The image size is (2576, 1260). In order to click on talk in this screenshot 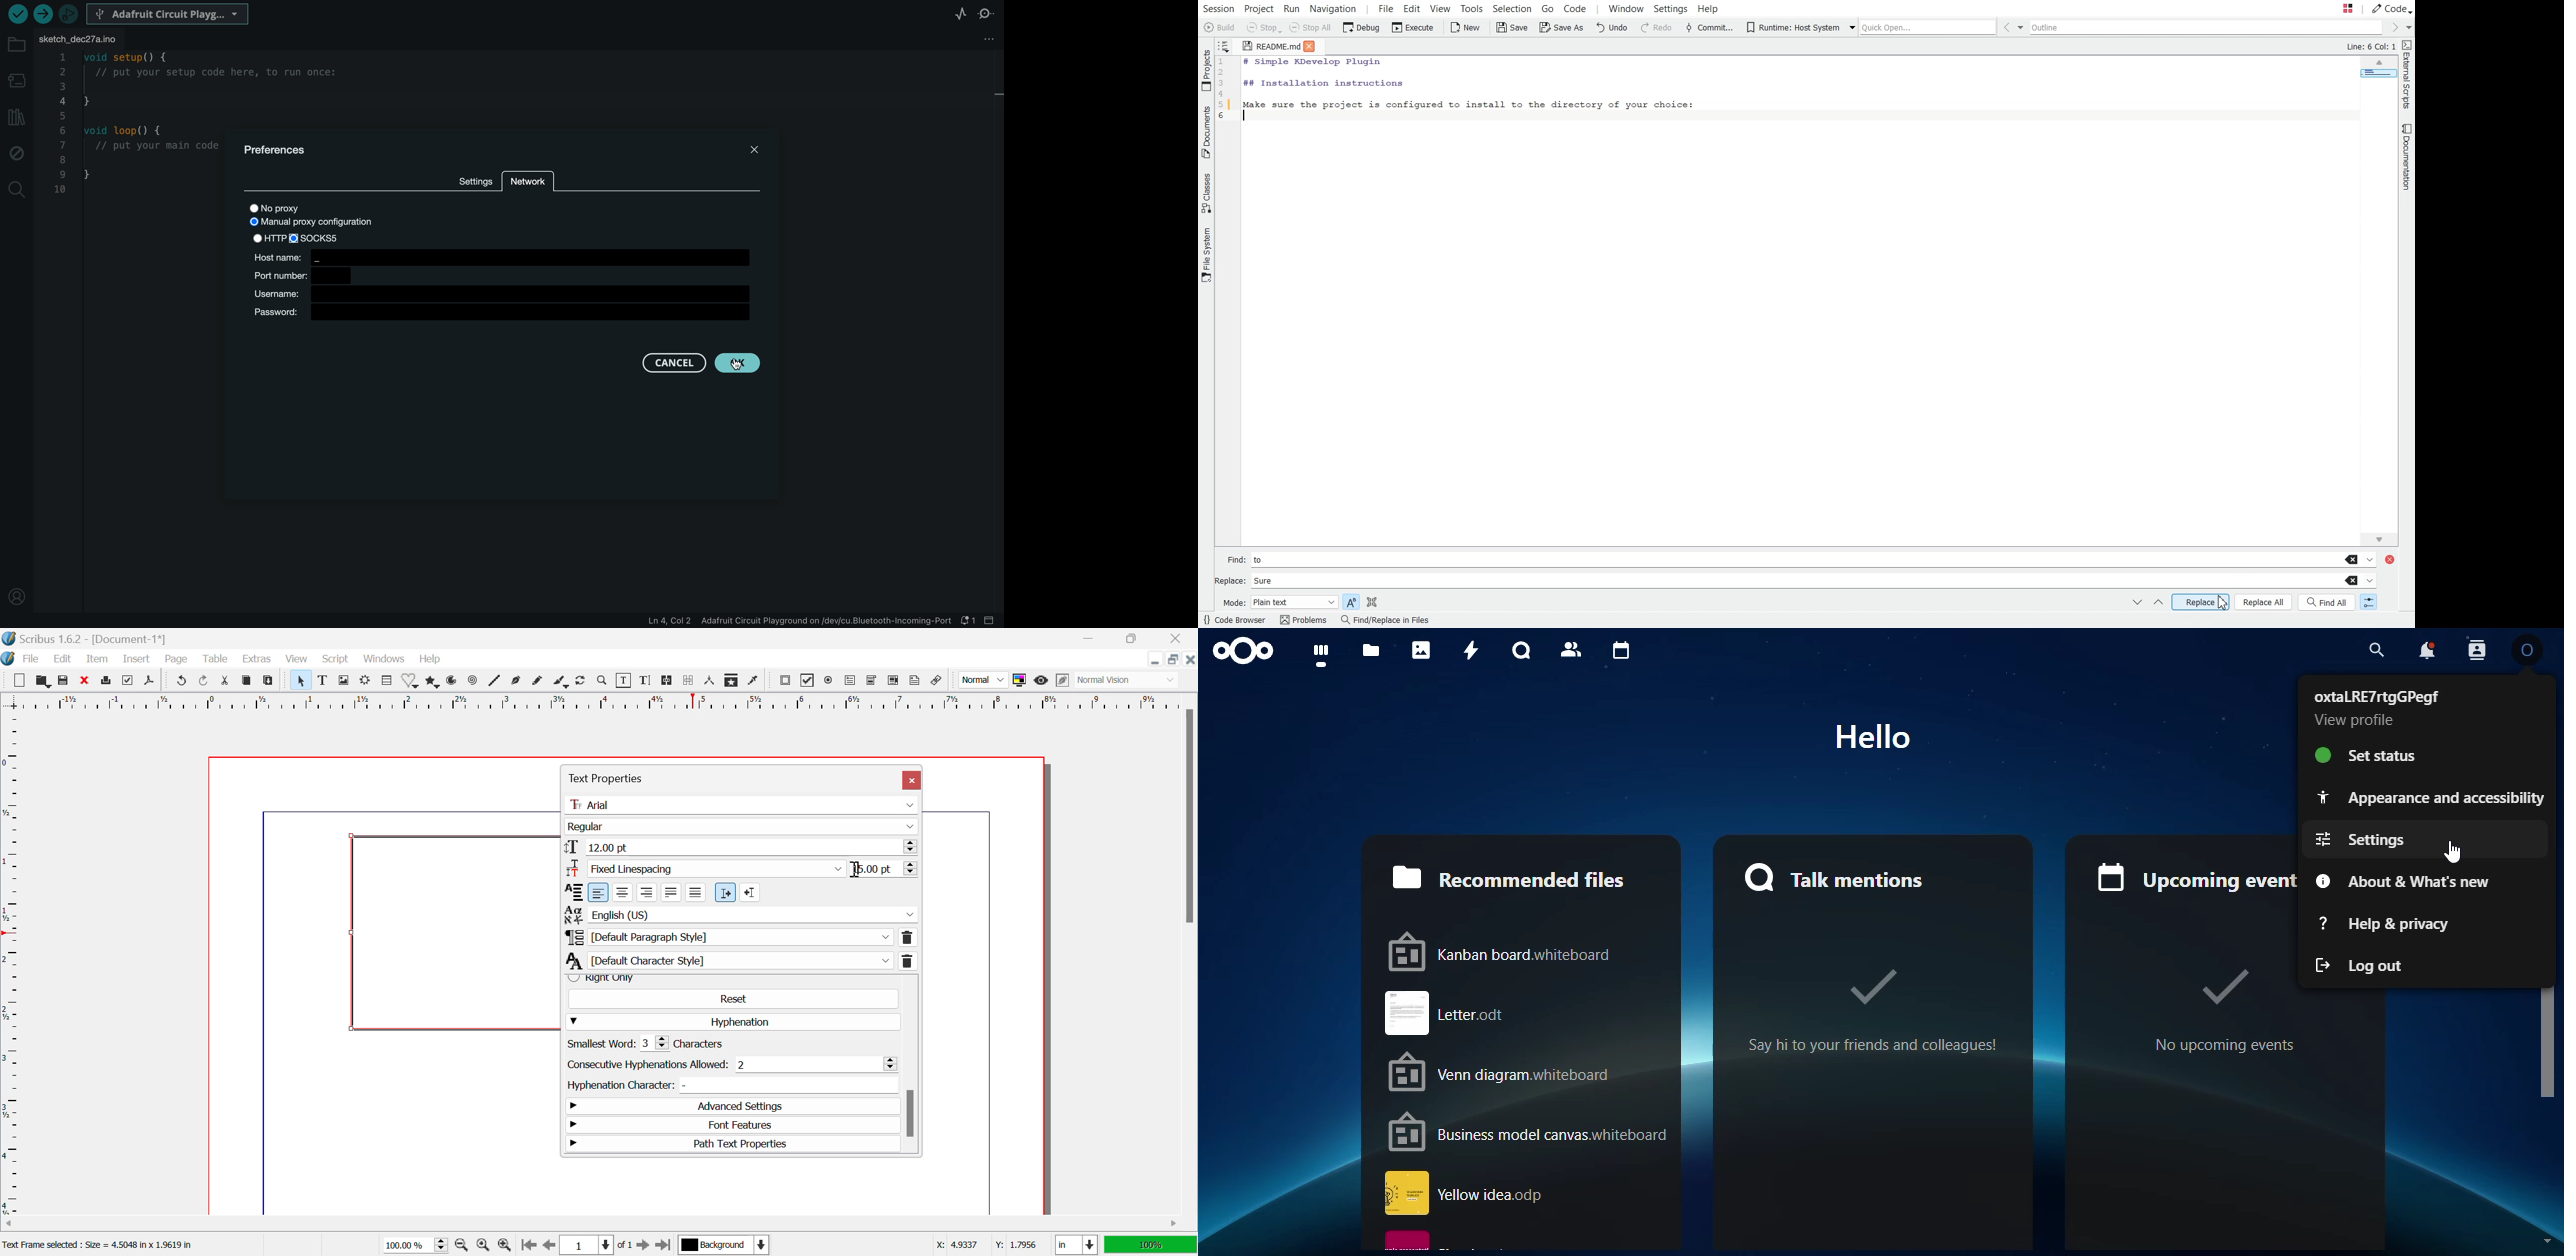, I will do `click(1518, 651)`.